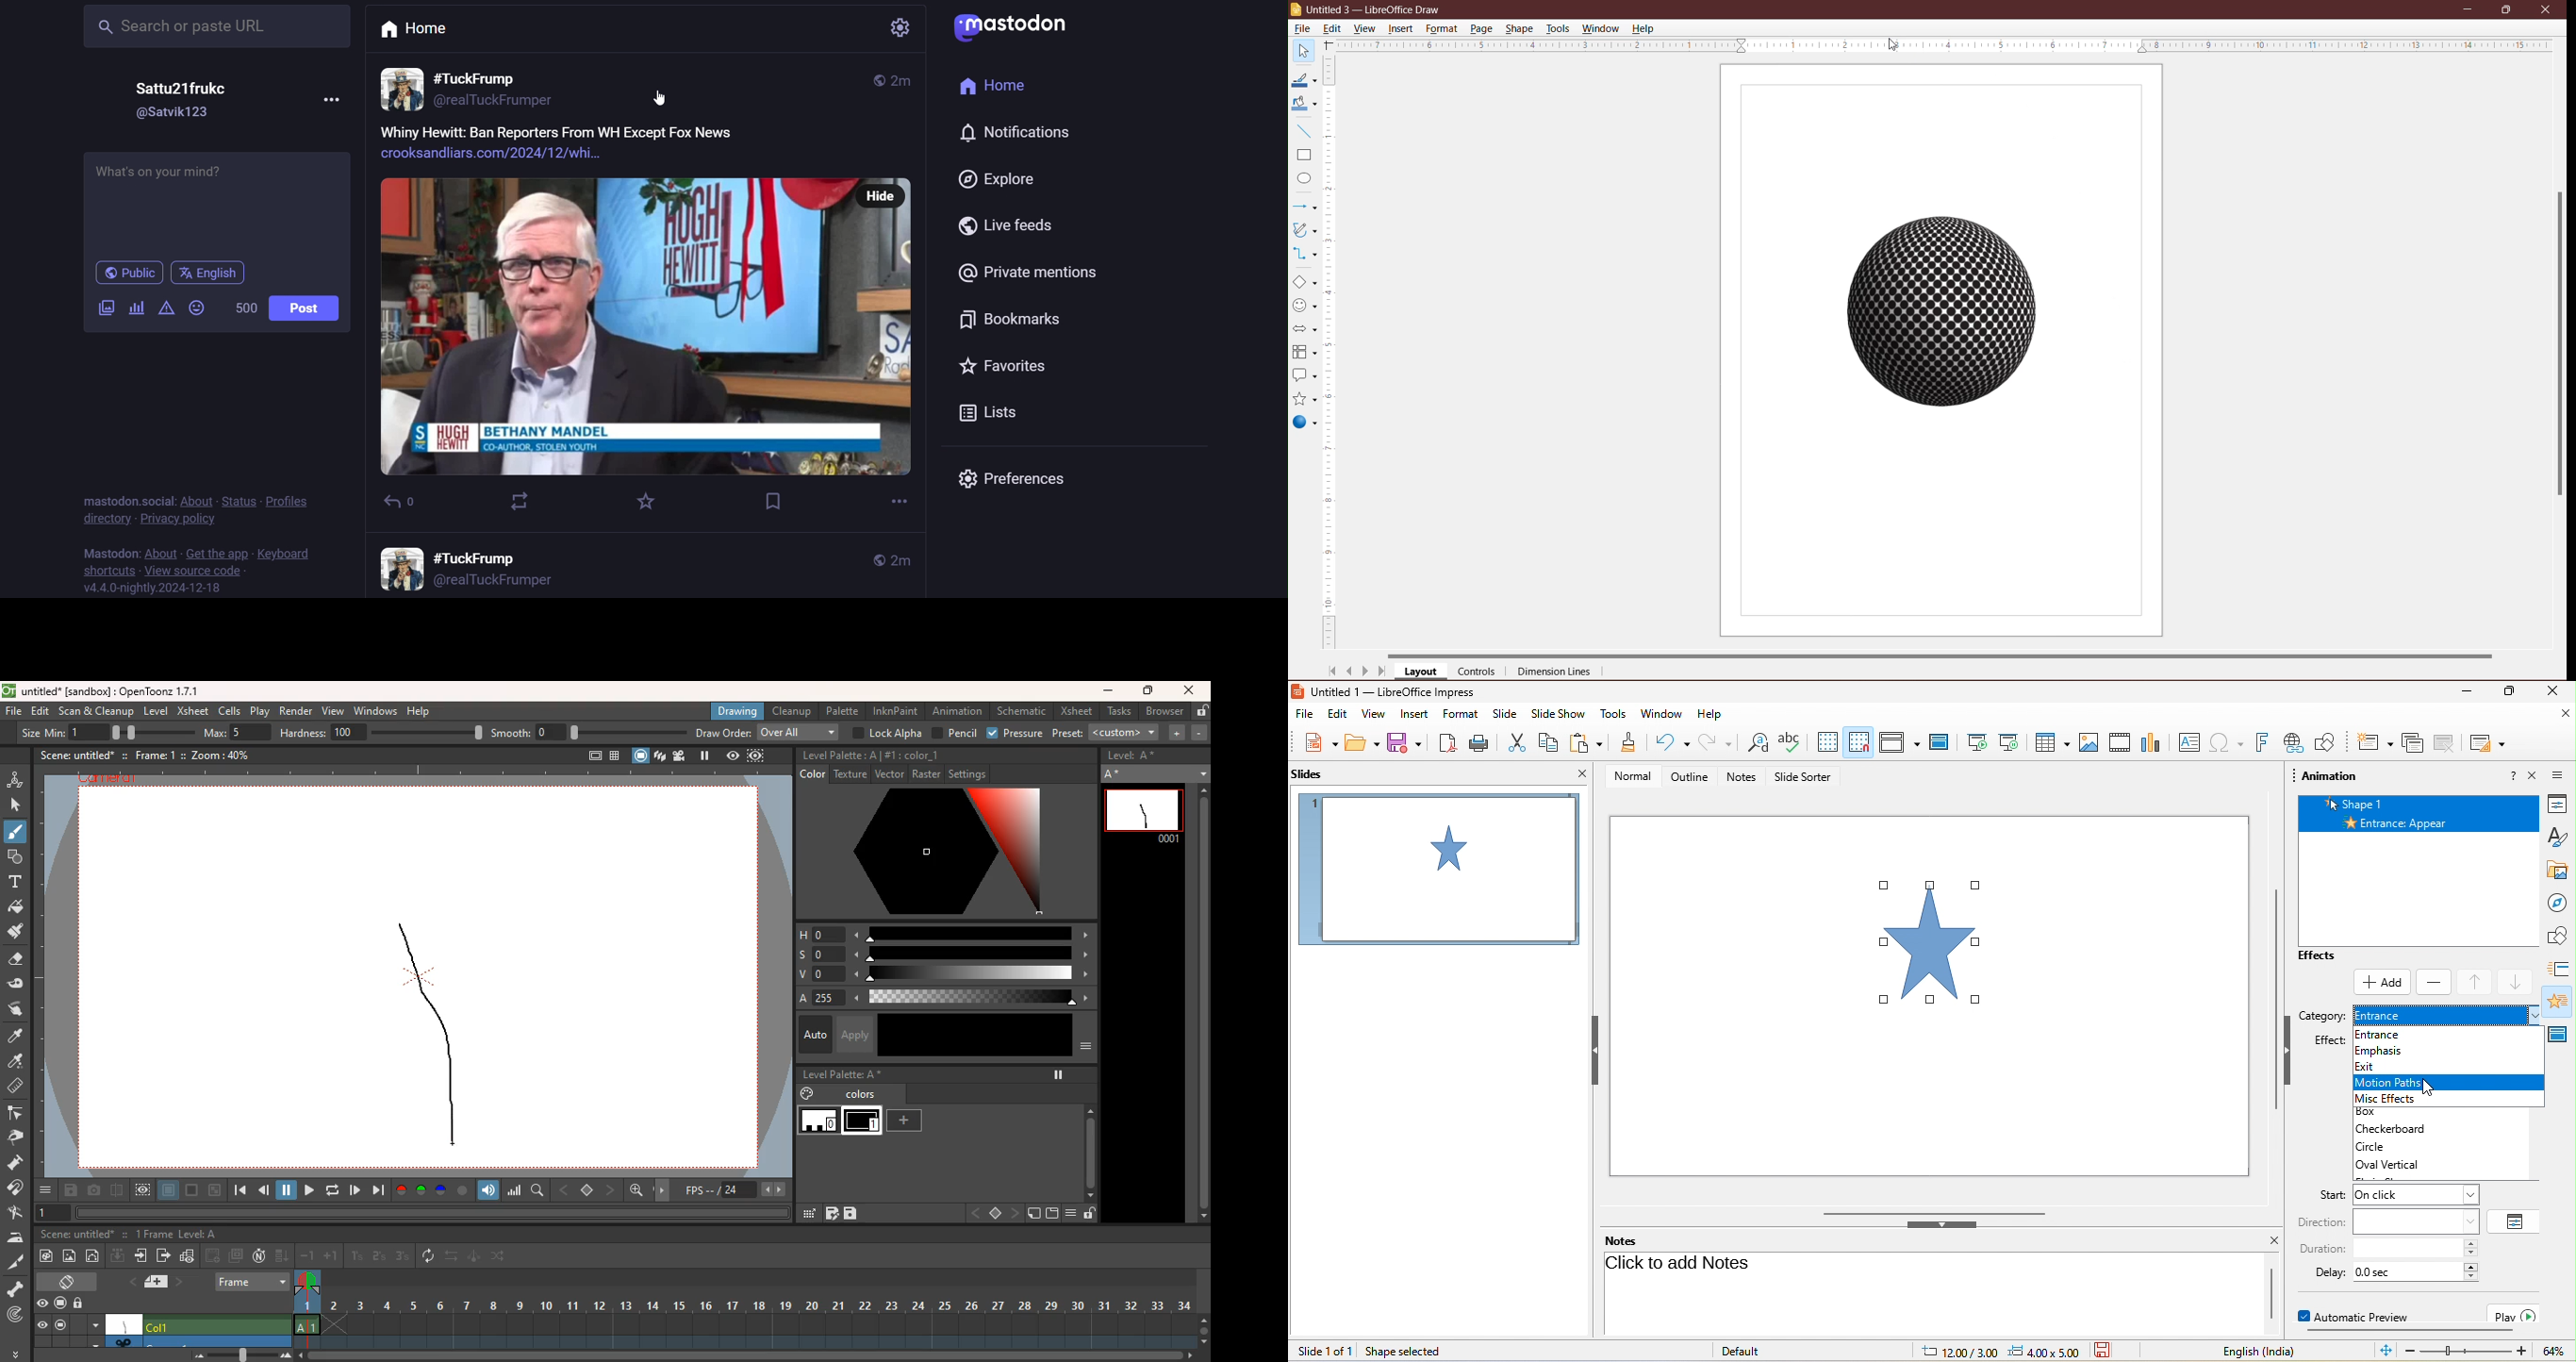 The height and width of the screenshot is (1372, 2576). What do you see at coordinates (2043, 1352) in the screenshot?
I see `slide dimension: 4.00x5.00` at bounding box center [2043, 1352].